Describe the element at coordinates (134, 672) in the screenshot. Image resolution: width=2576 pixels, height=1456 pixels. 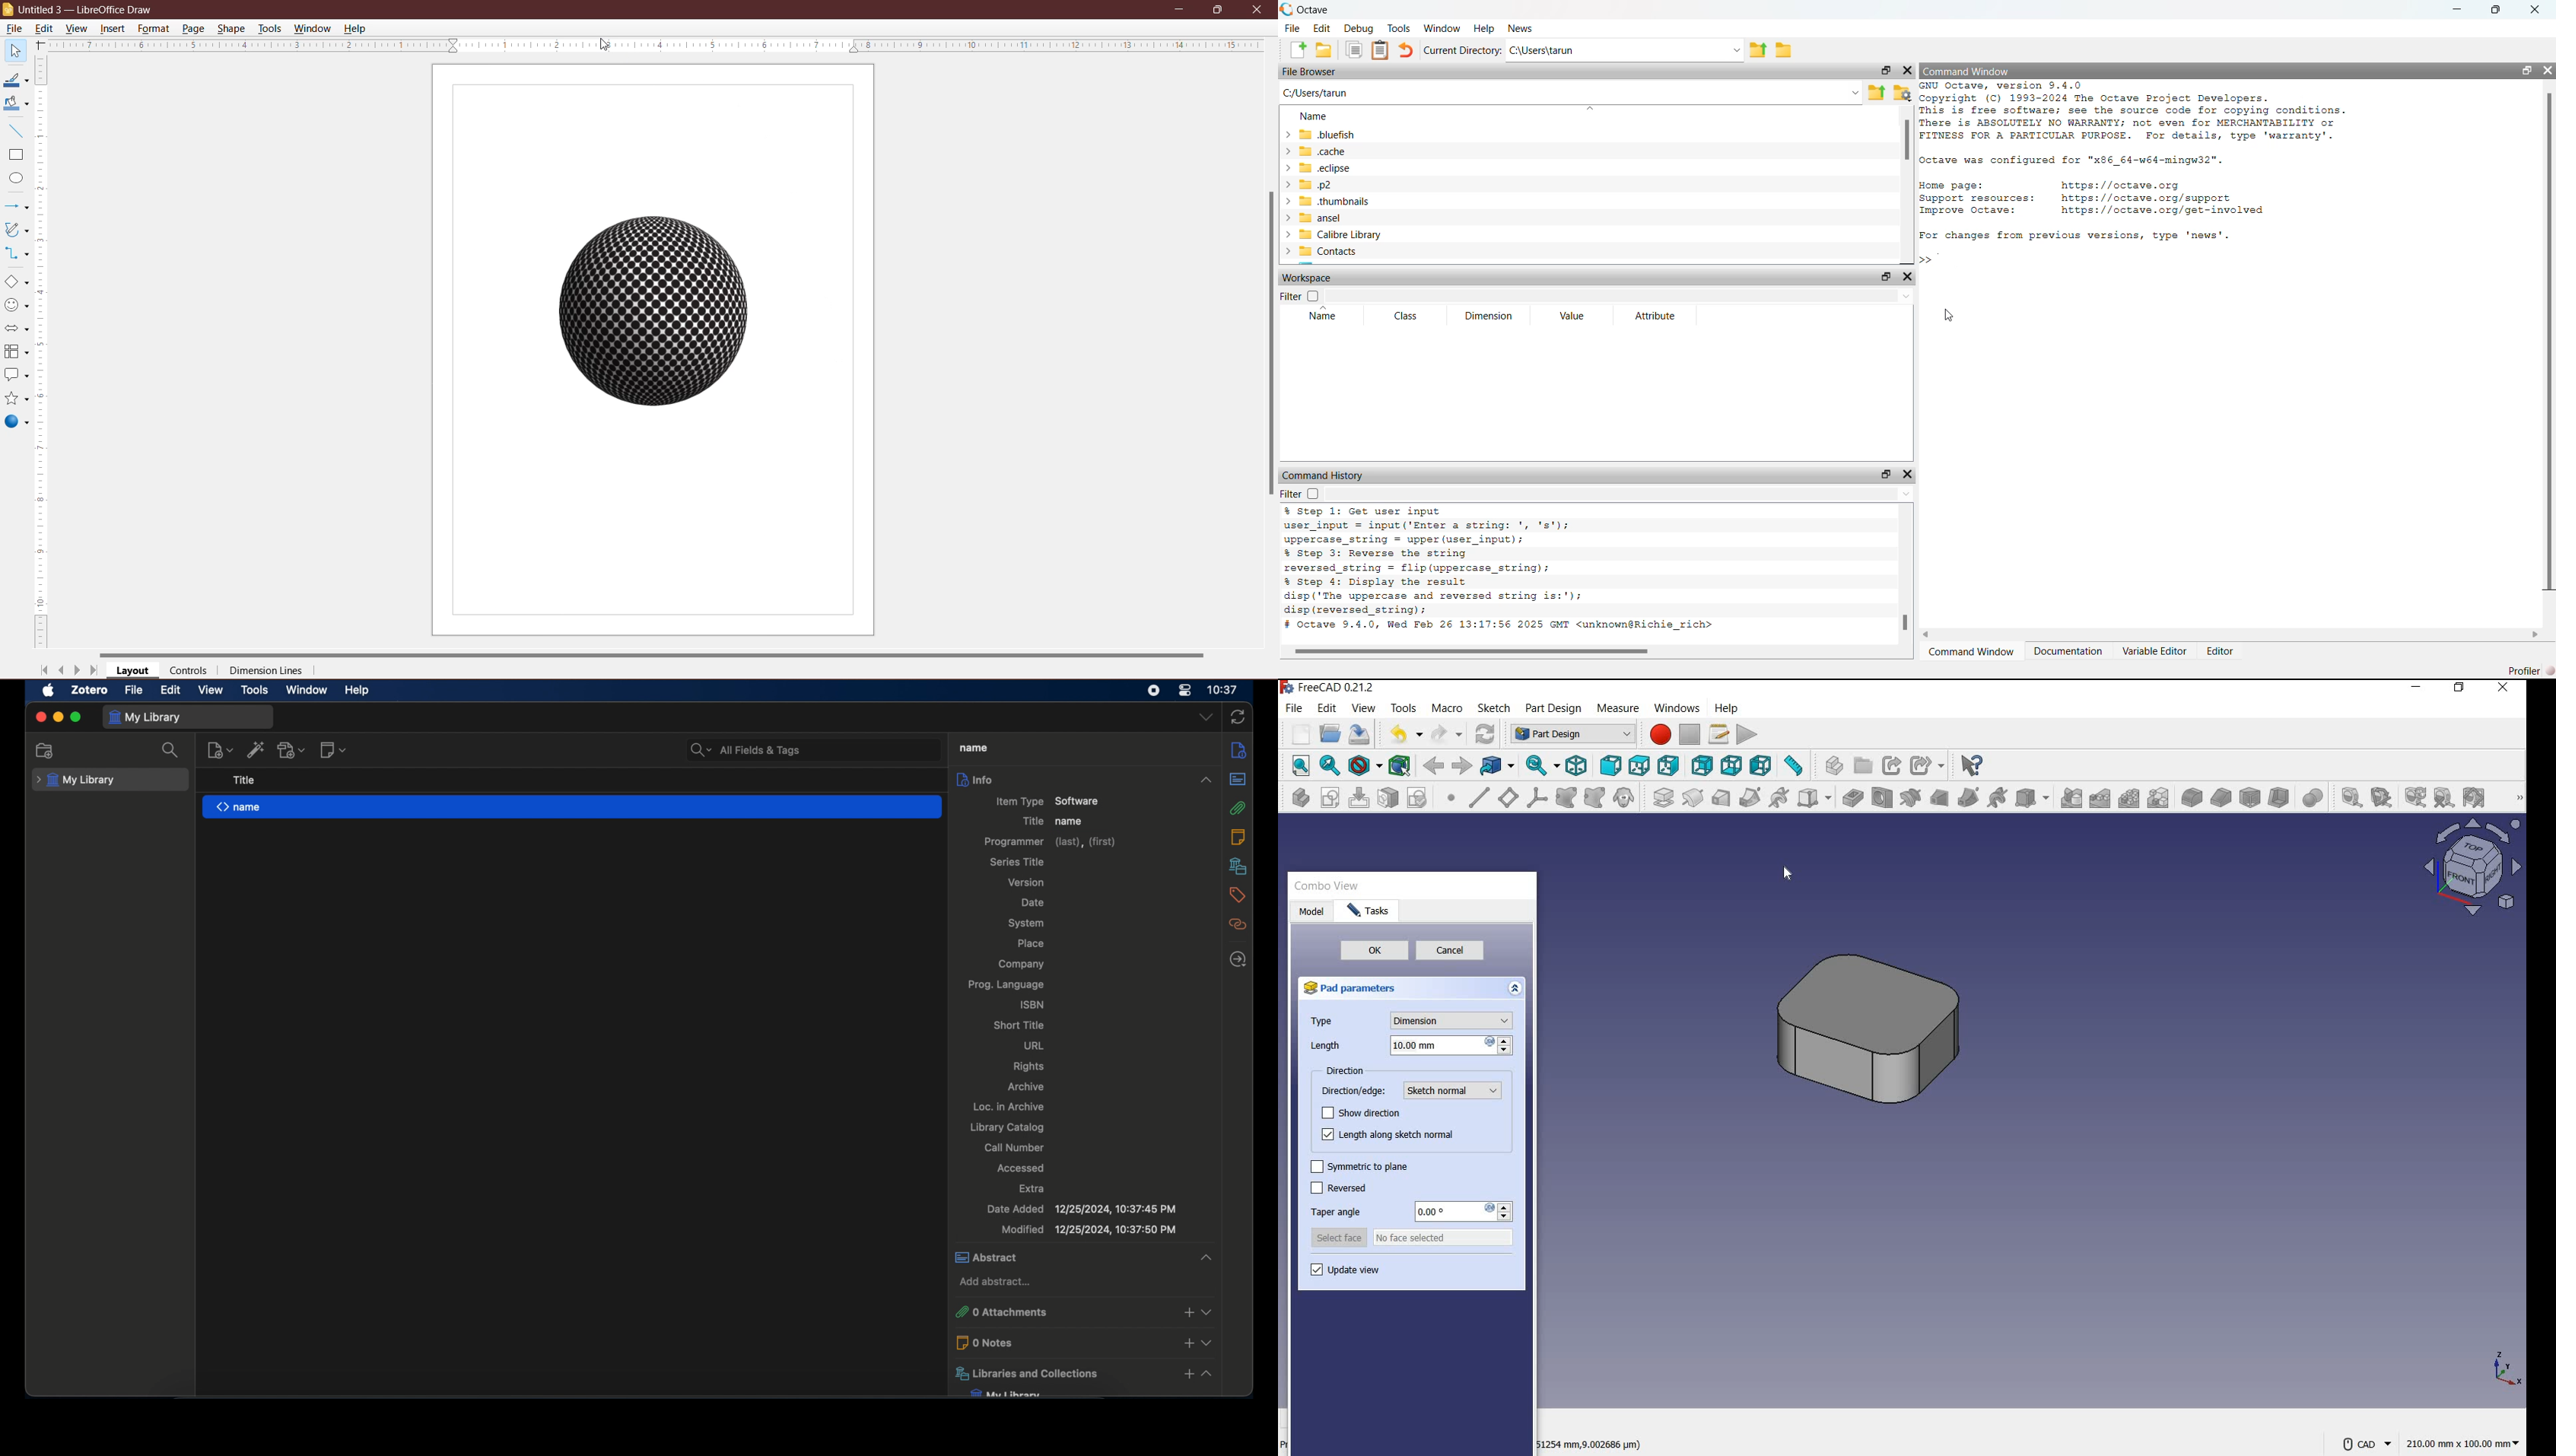
I see `Layout` at that location.